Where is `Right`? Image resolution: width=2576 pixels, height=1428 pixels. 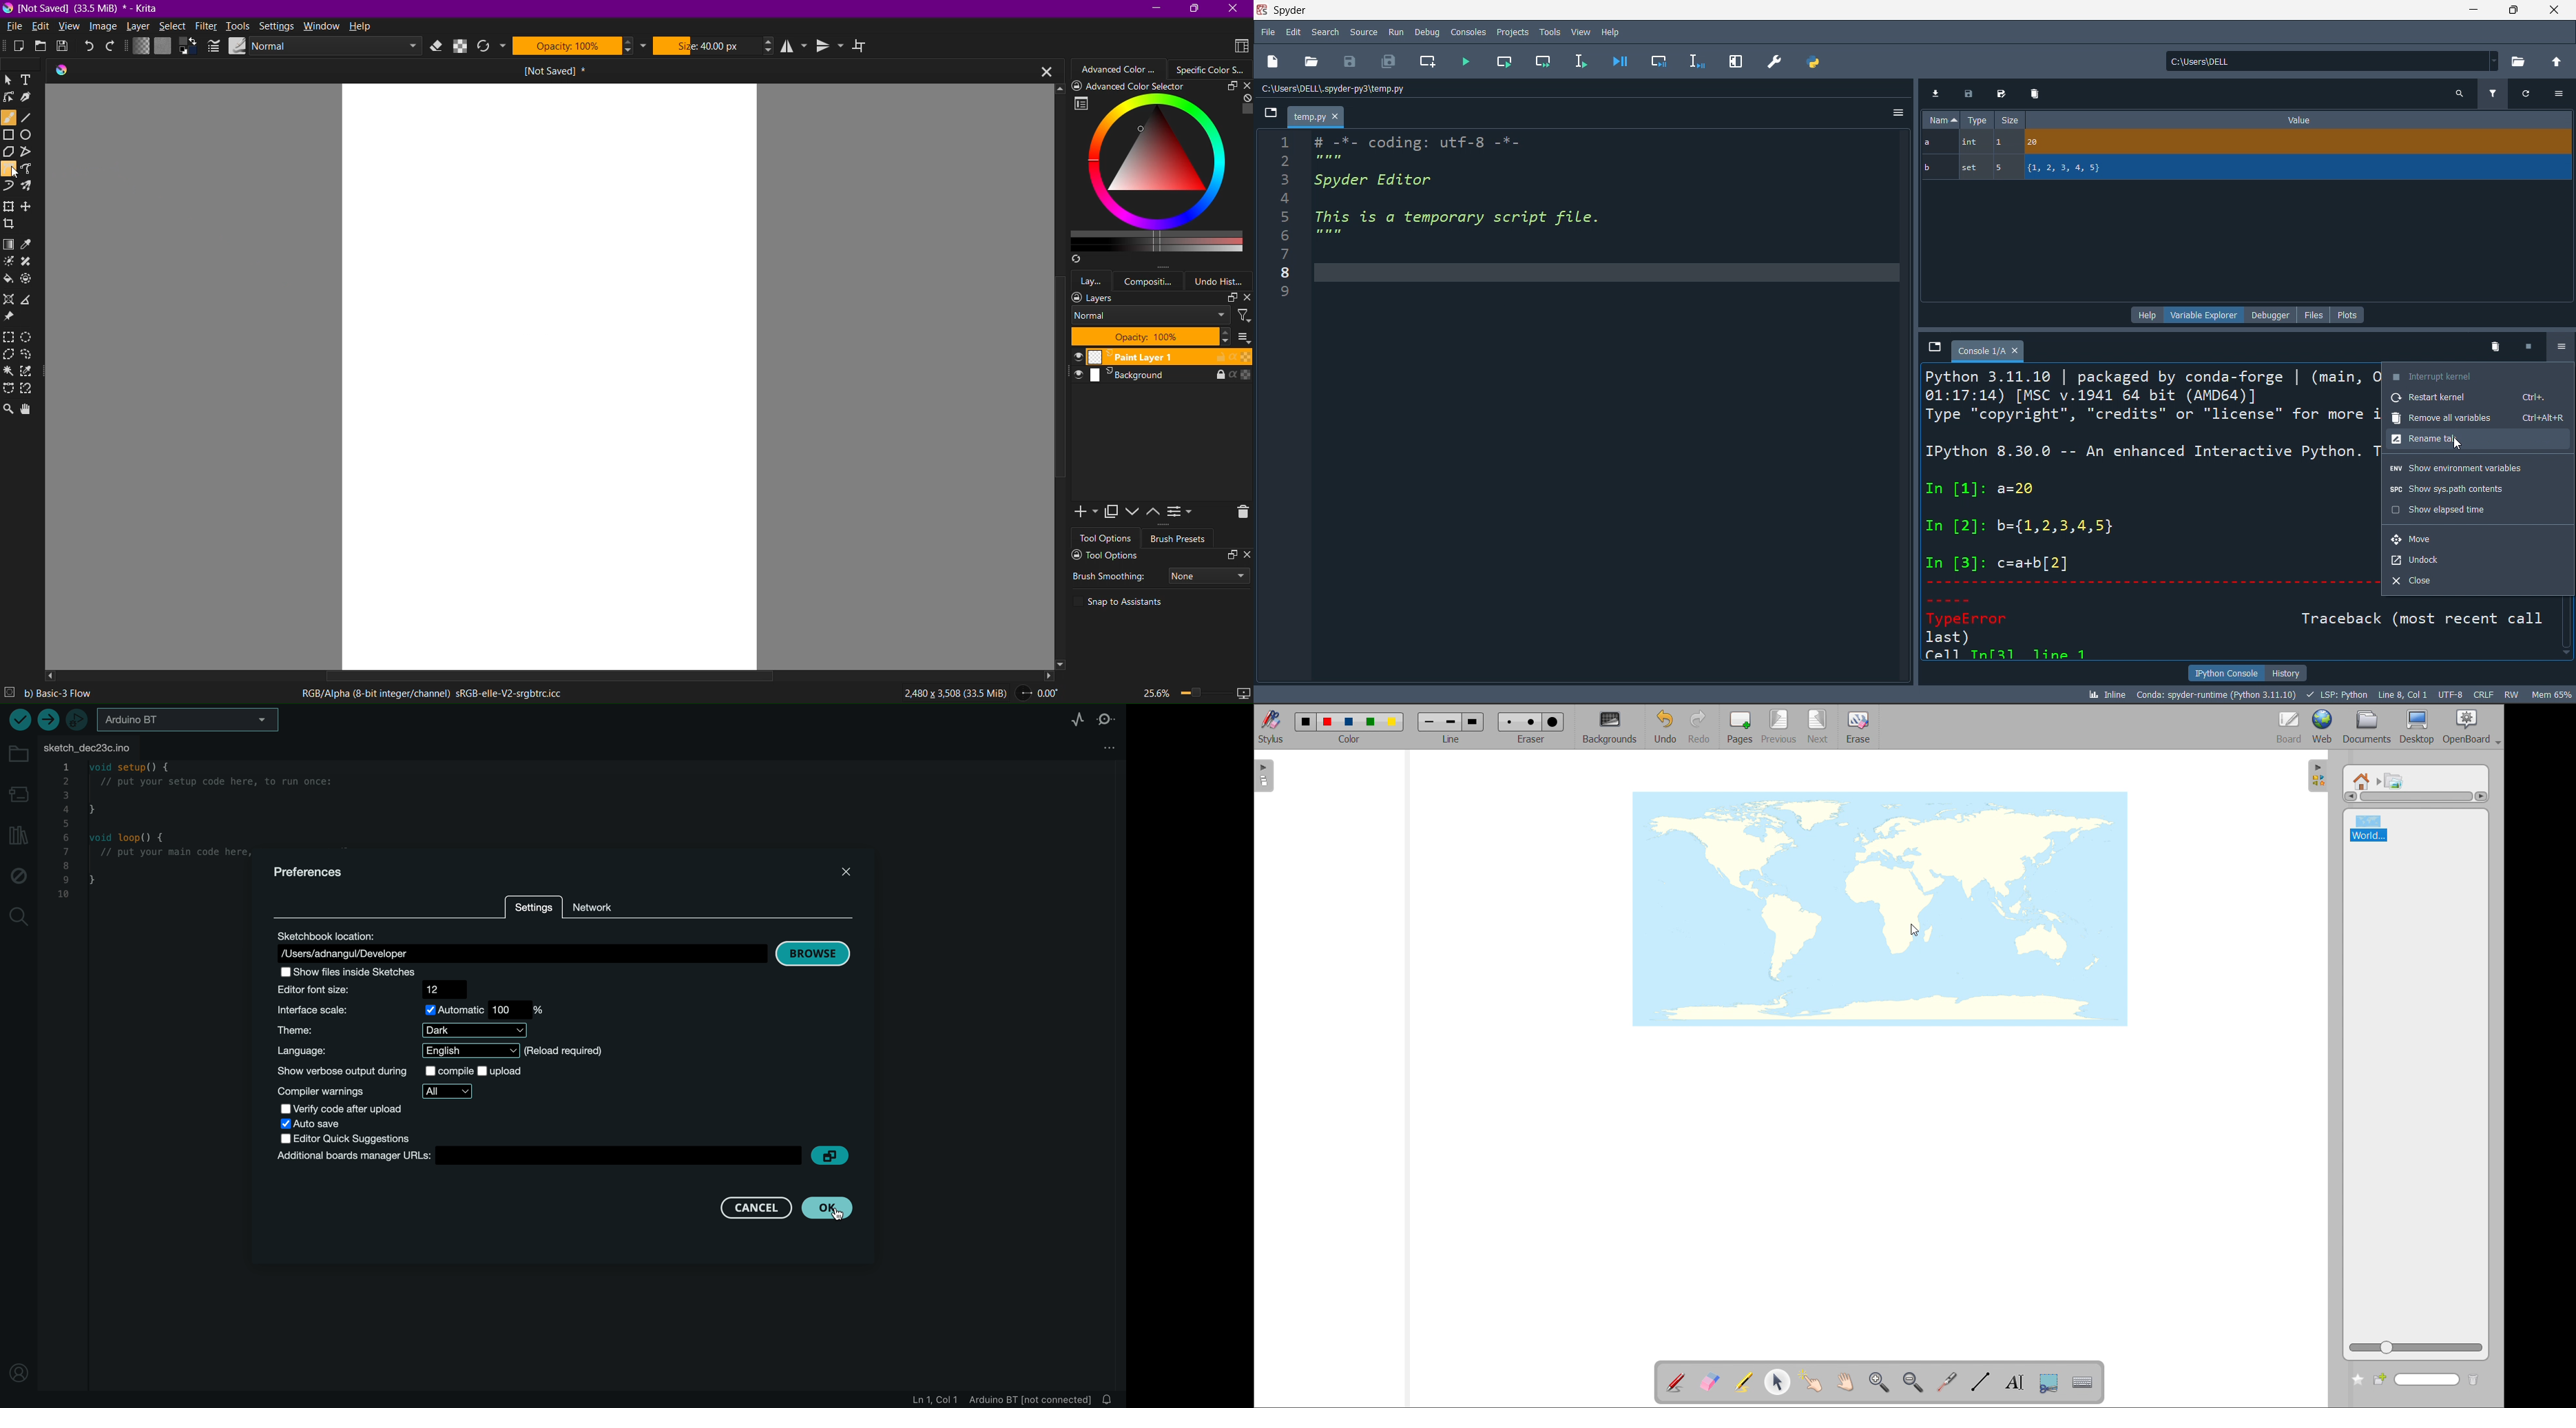 Right is located at coordinates (1047, 673).